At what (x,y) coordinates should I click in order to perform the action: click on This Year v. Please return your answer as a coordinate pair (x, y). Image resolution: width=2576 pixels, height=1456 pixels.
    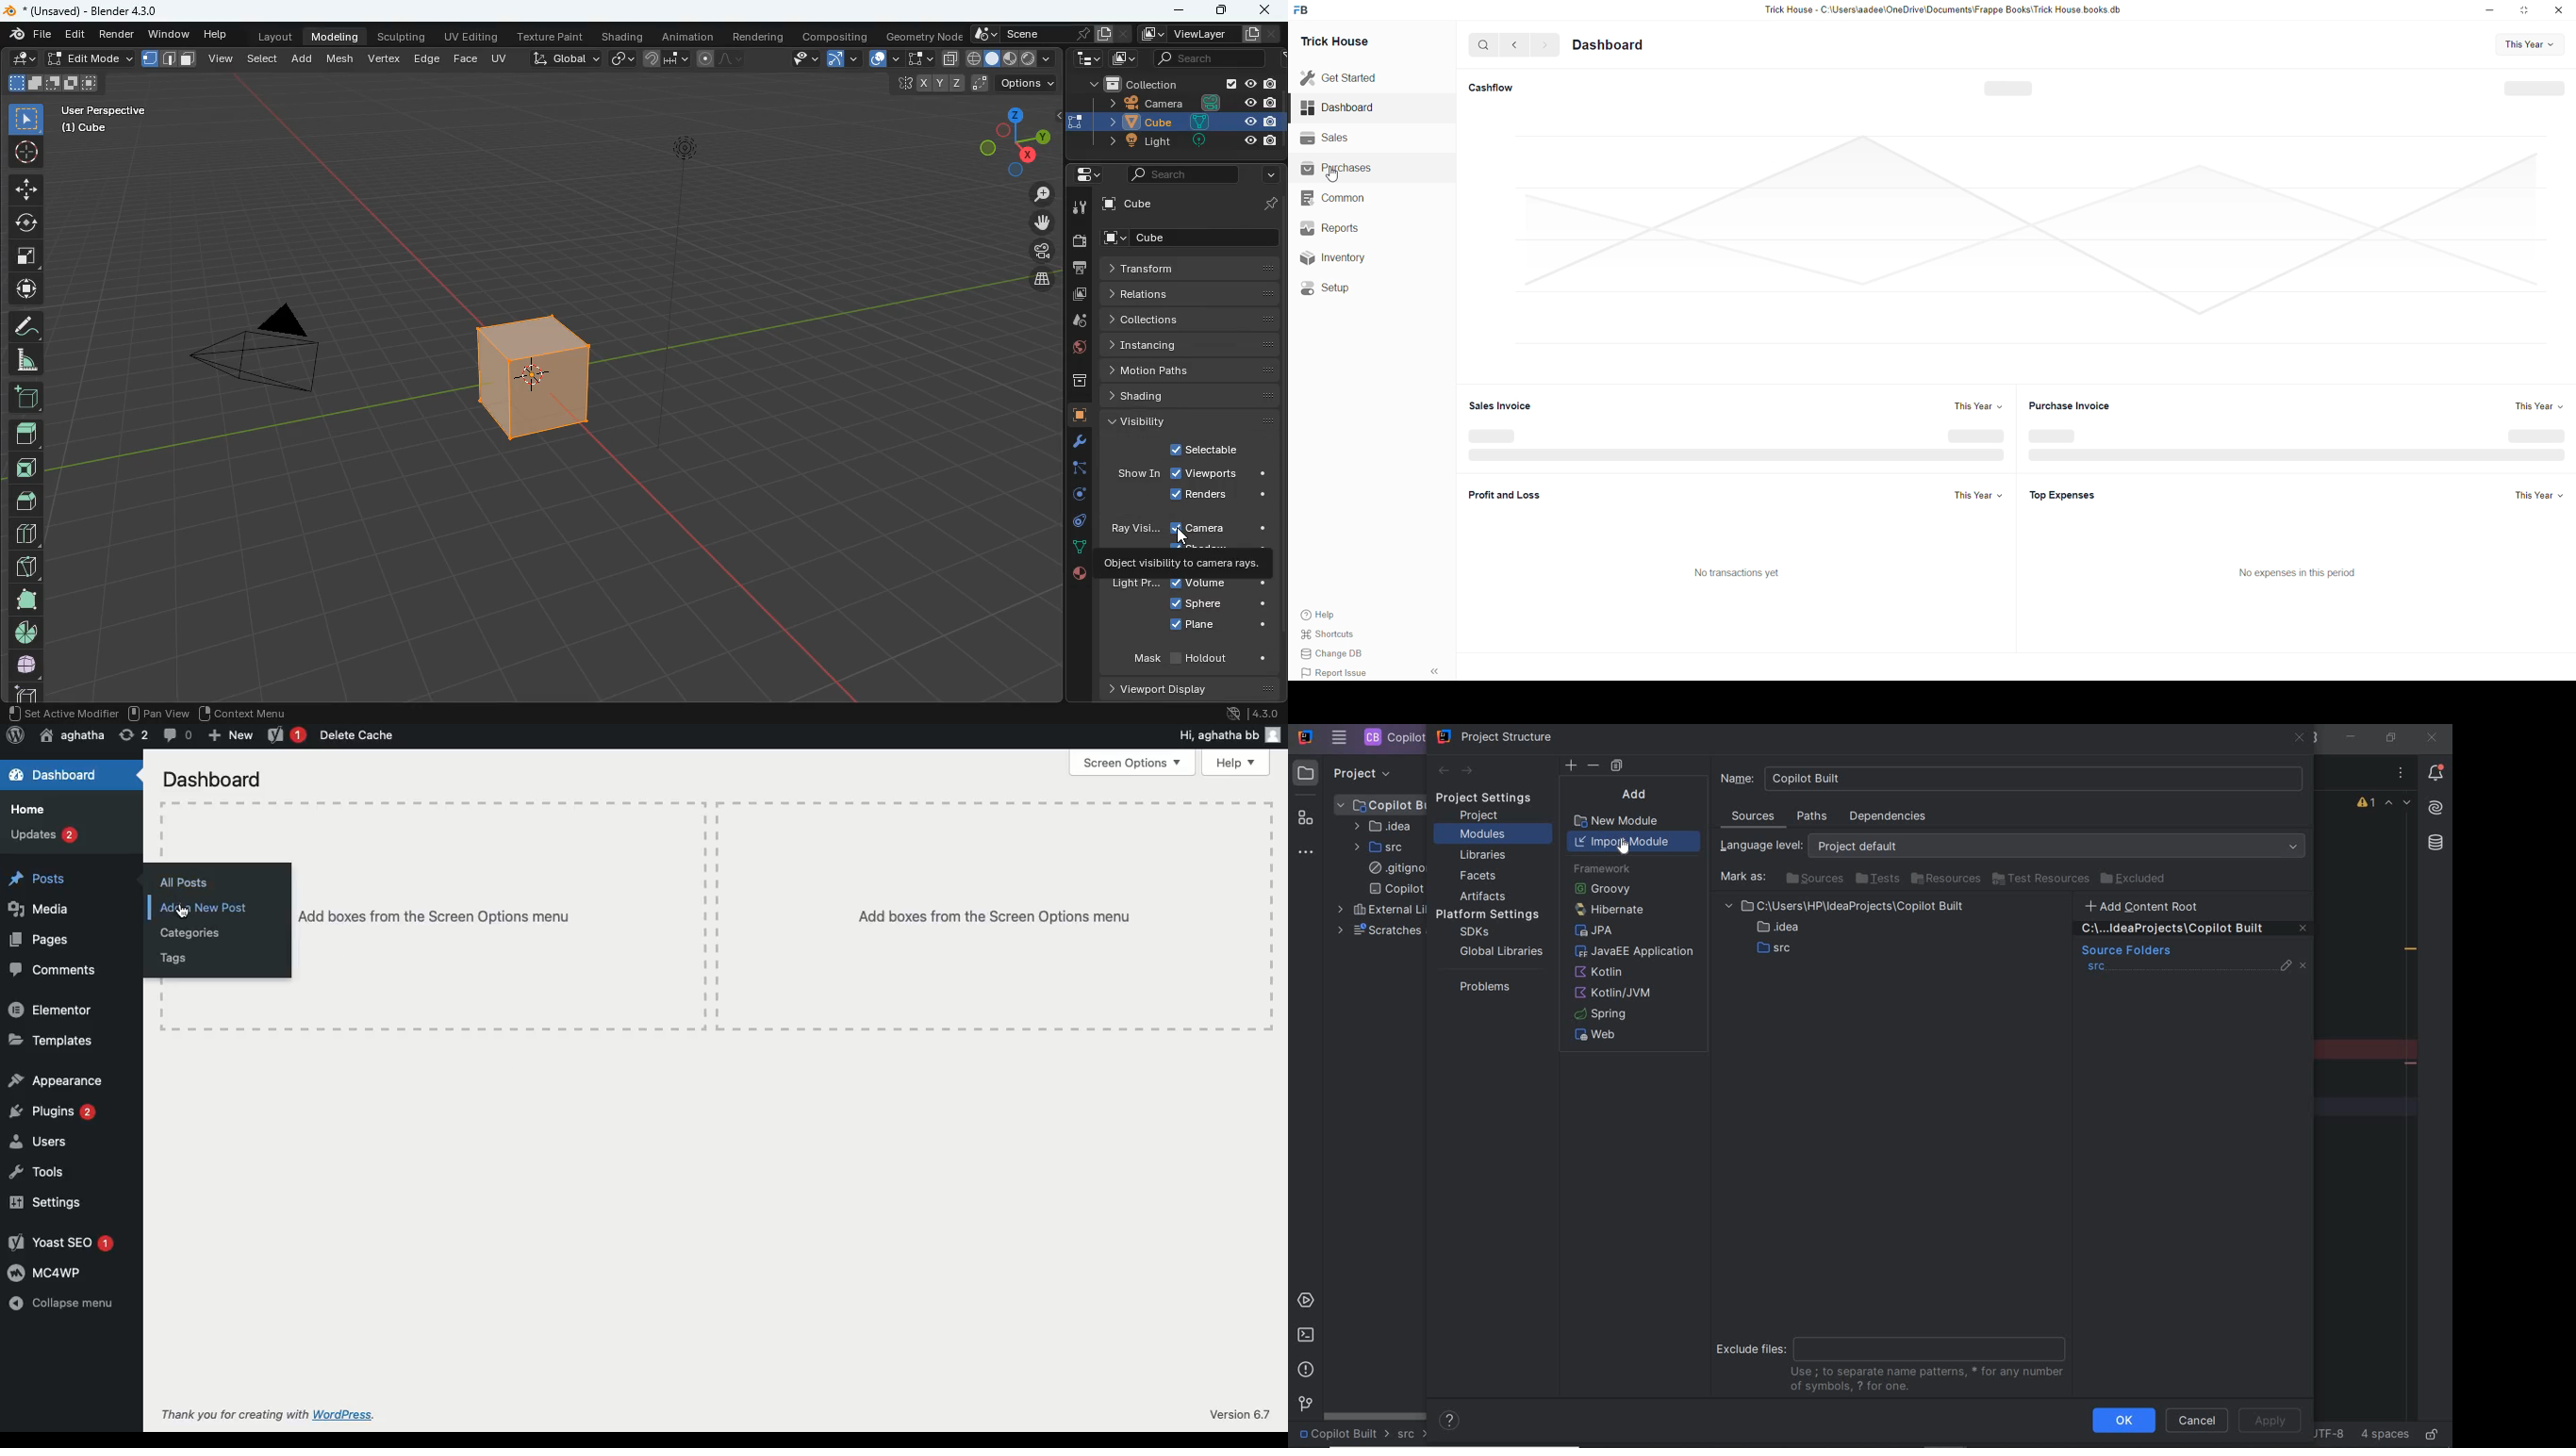
    Looking at the image, I should click on (2531, 44).